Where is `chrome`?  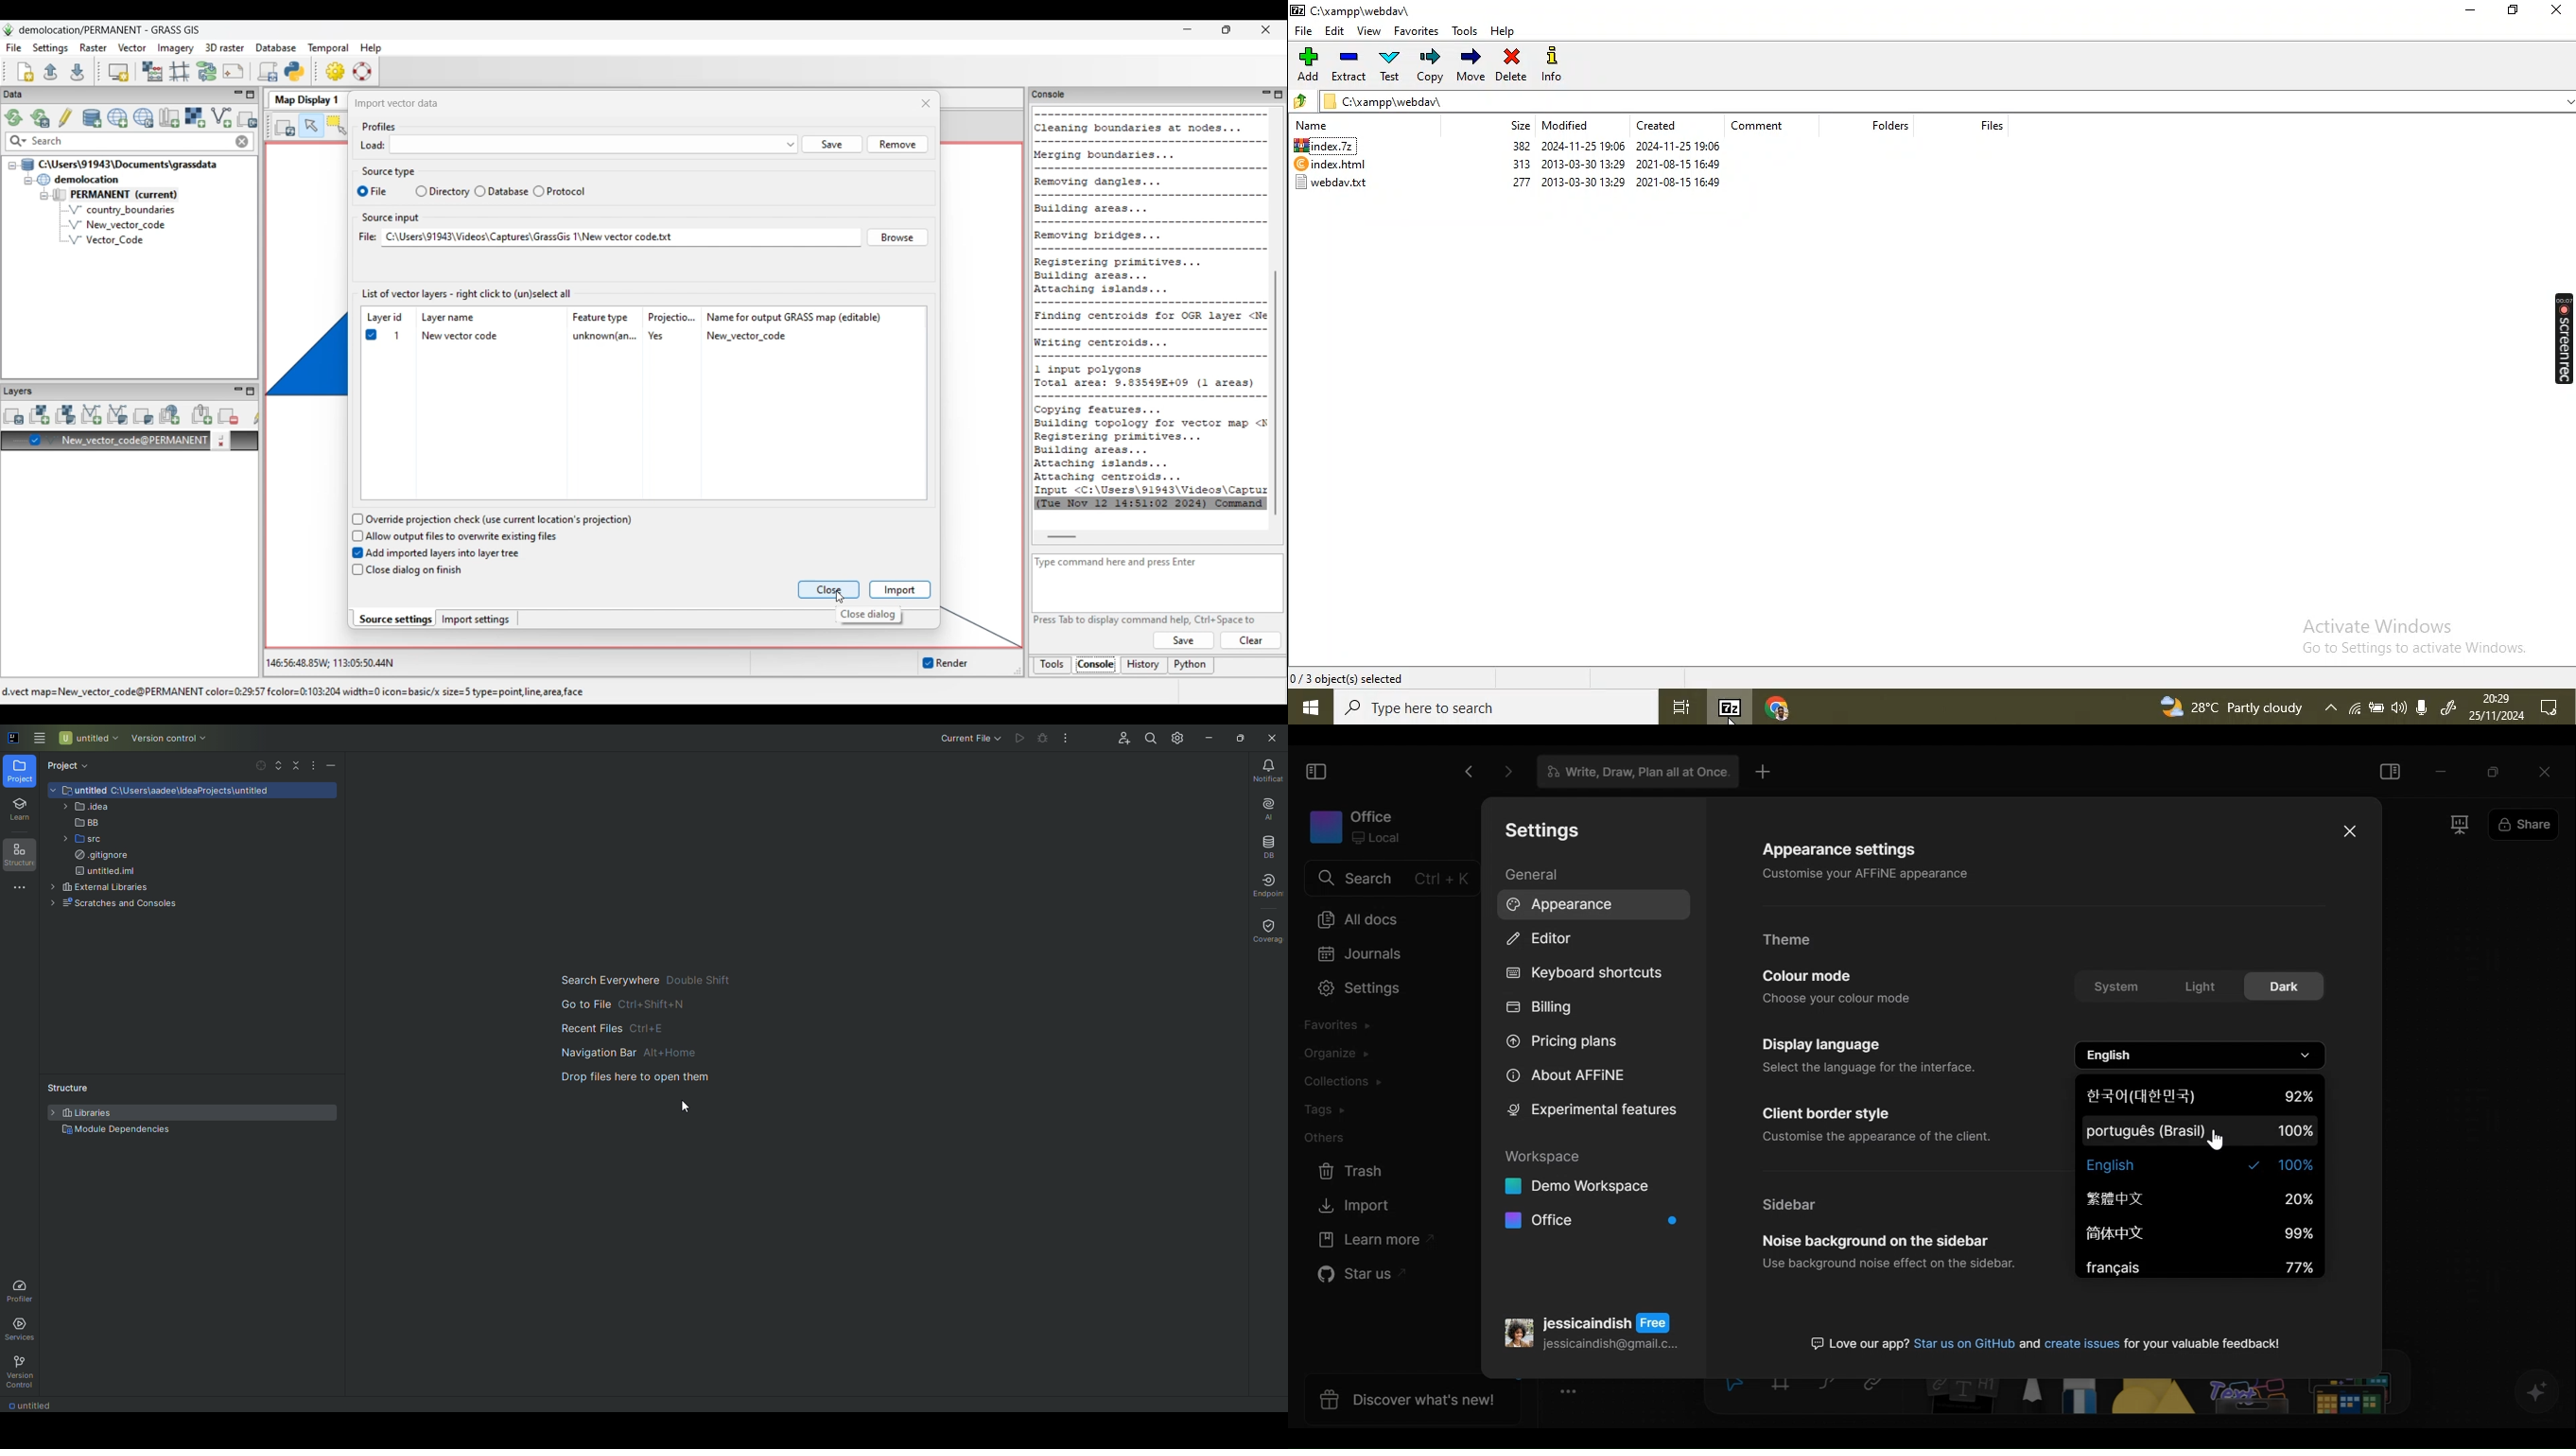 chrome is located at coordinates (1781, 706).